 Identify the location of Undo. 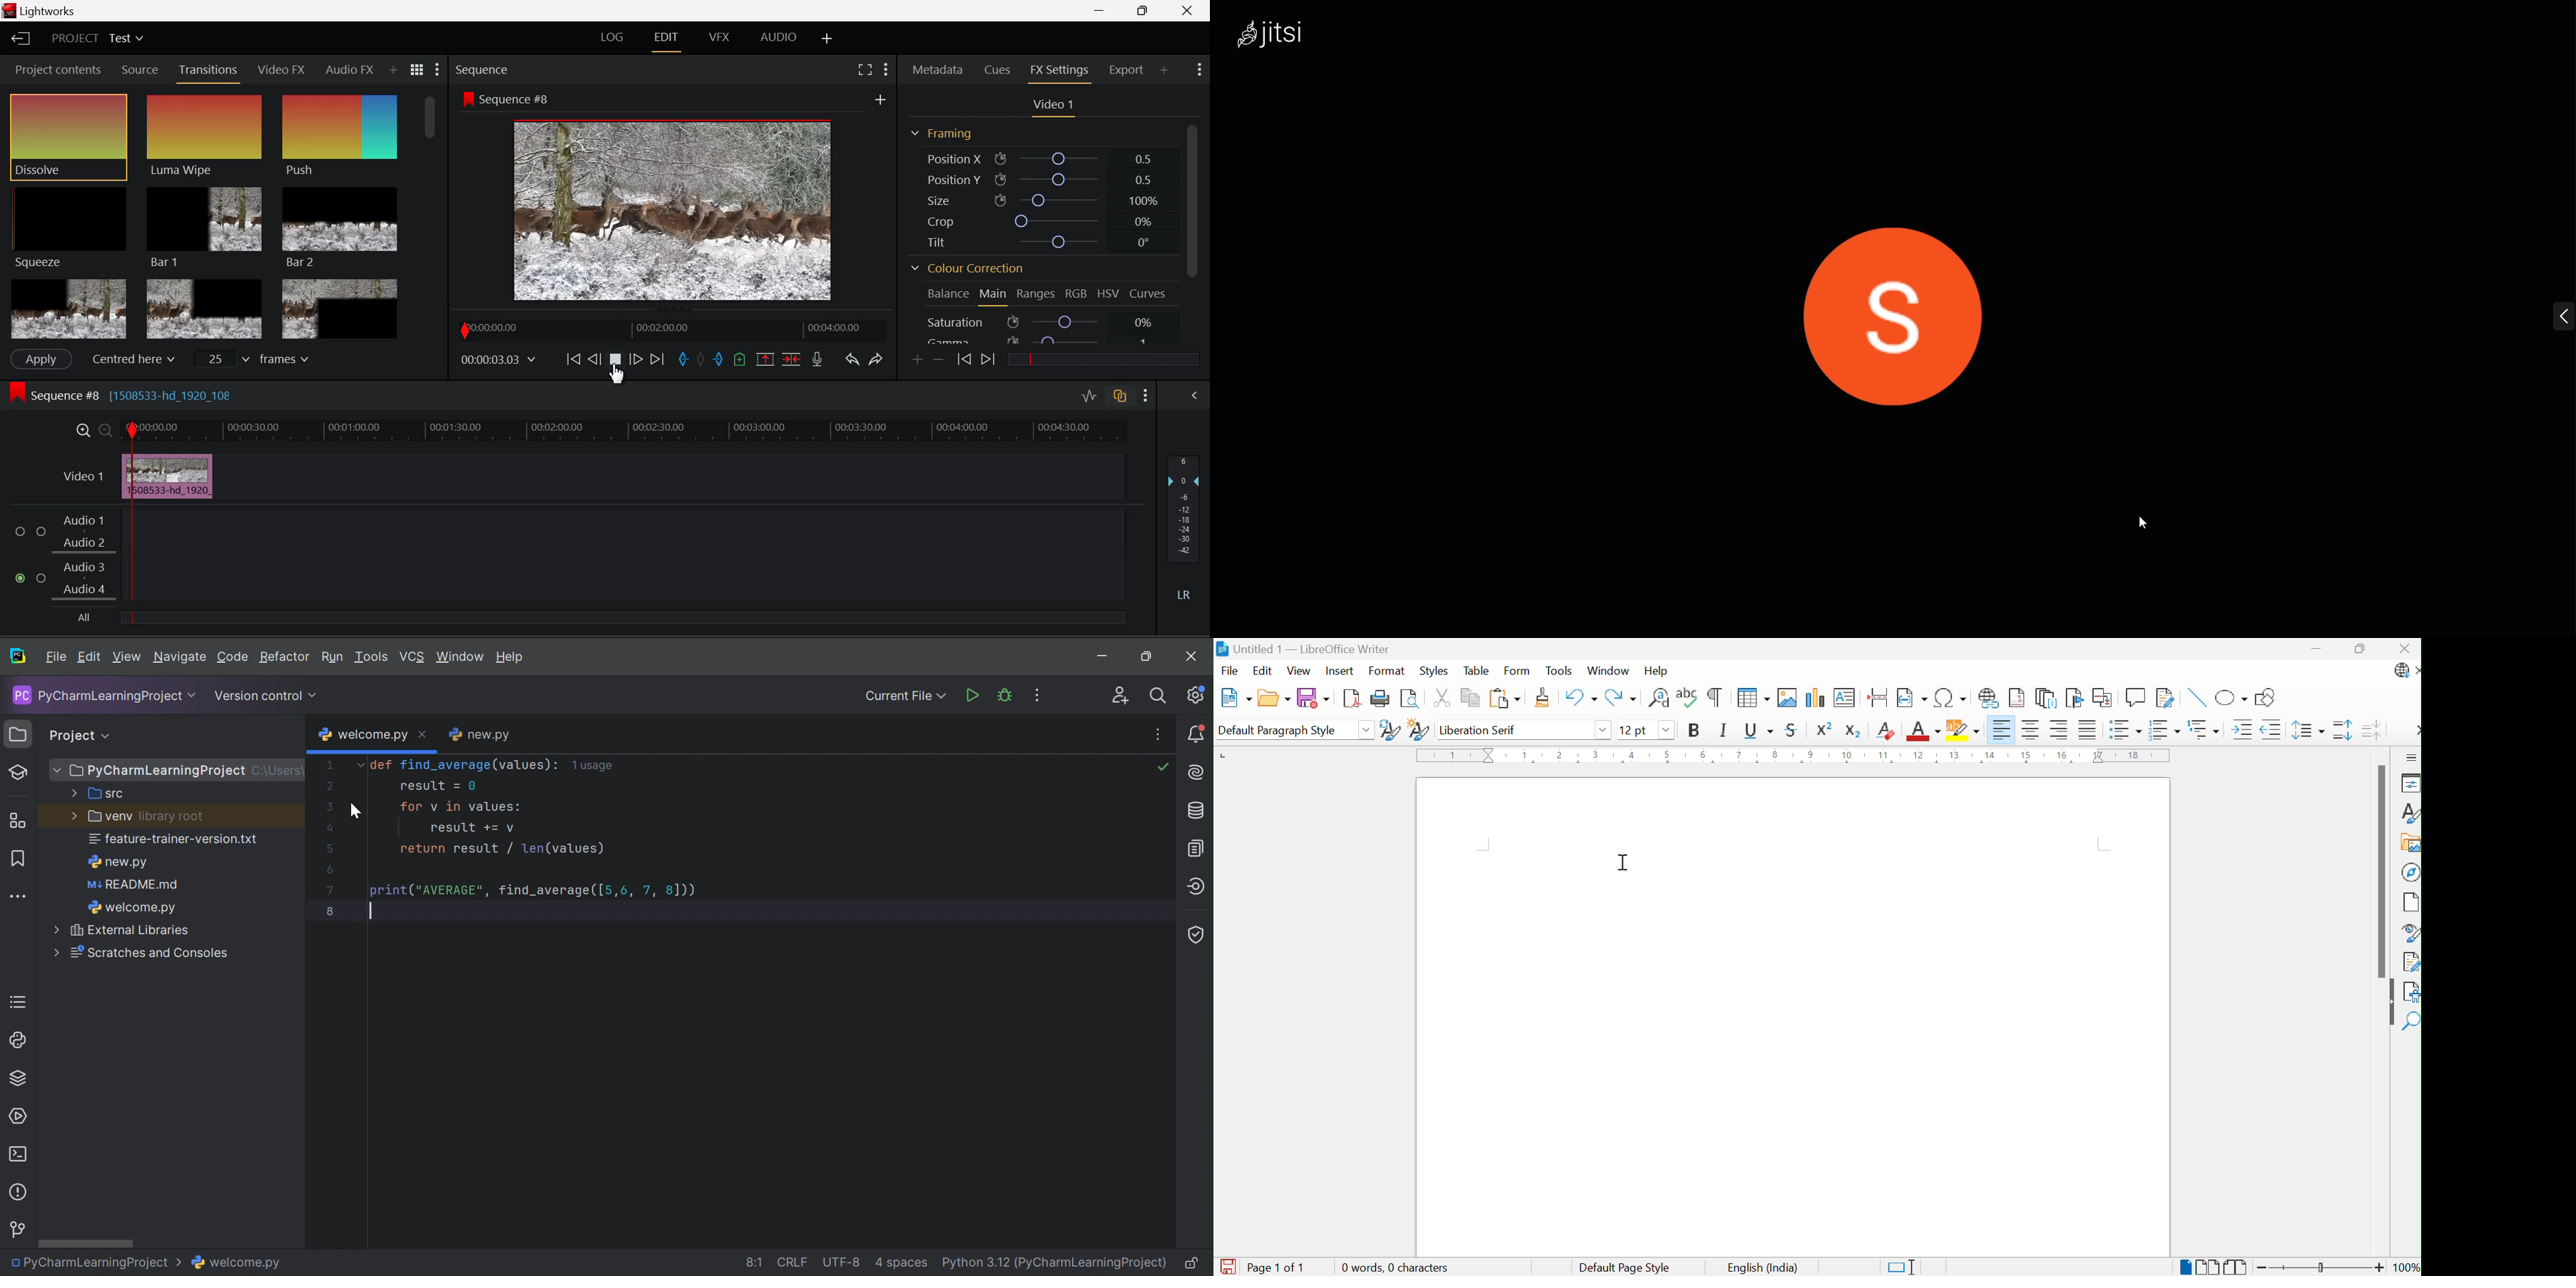
(1581, 698).